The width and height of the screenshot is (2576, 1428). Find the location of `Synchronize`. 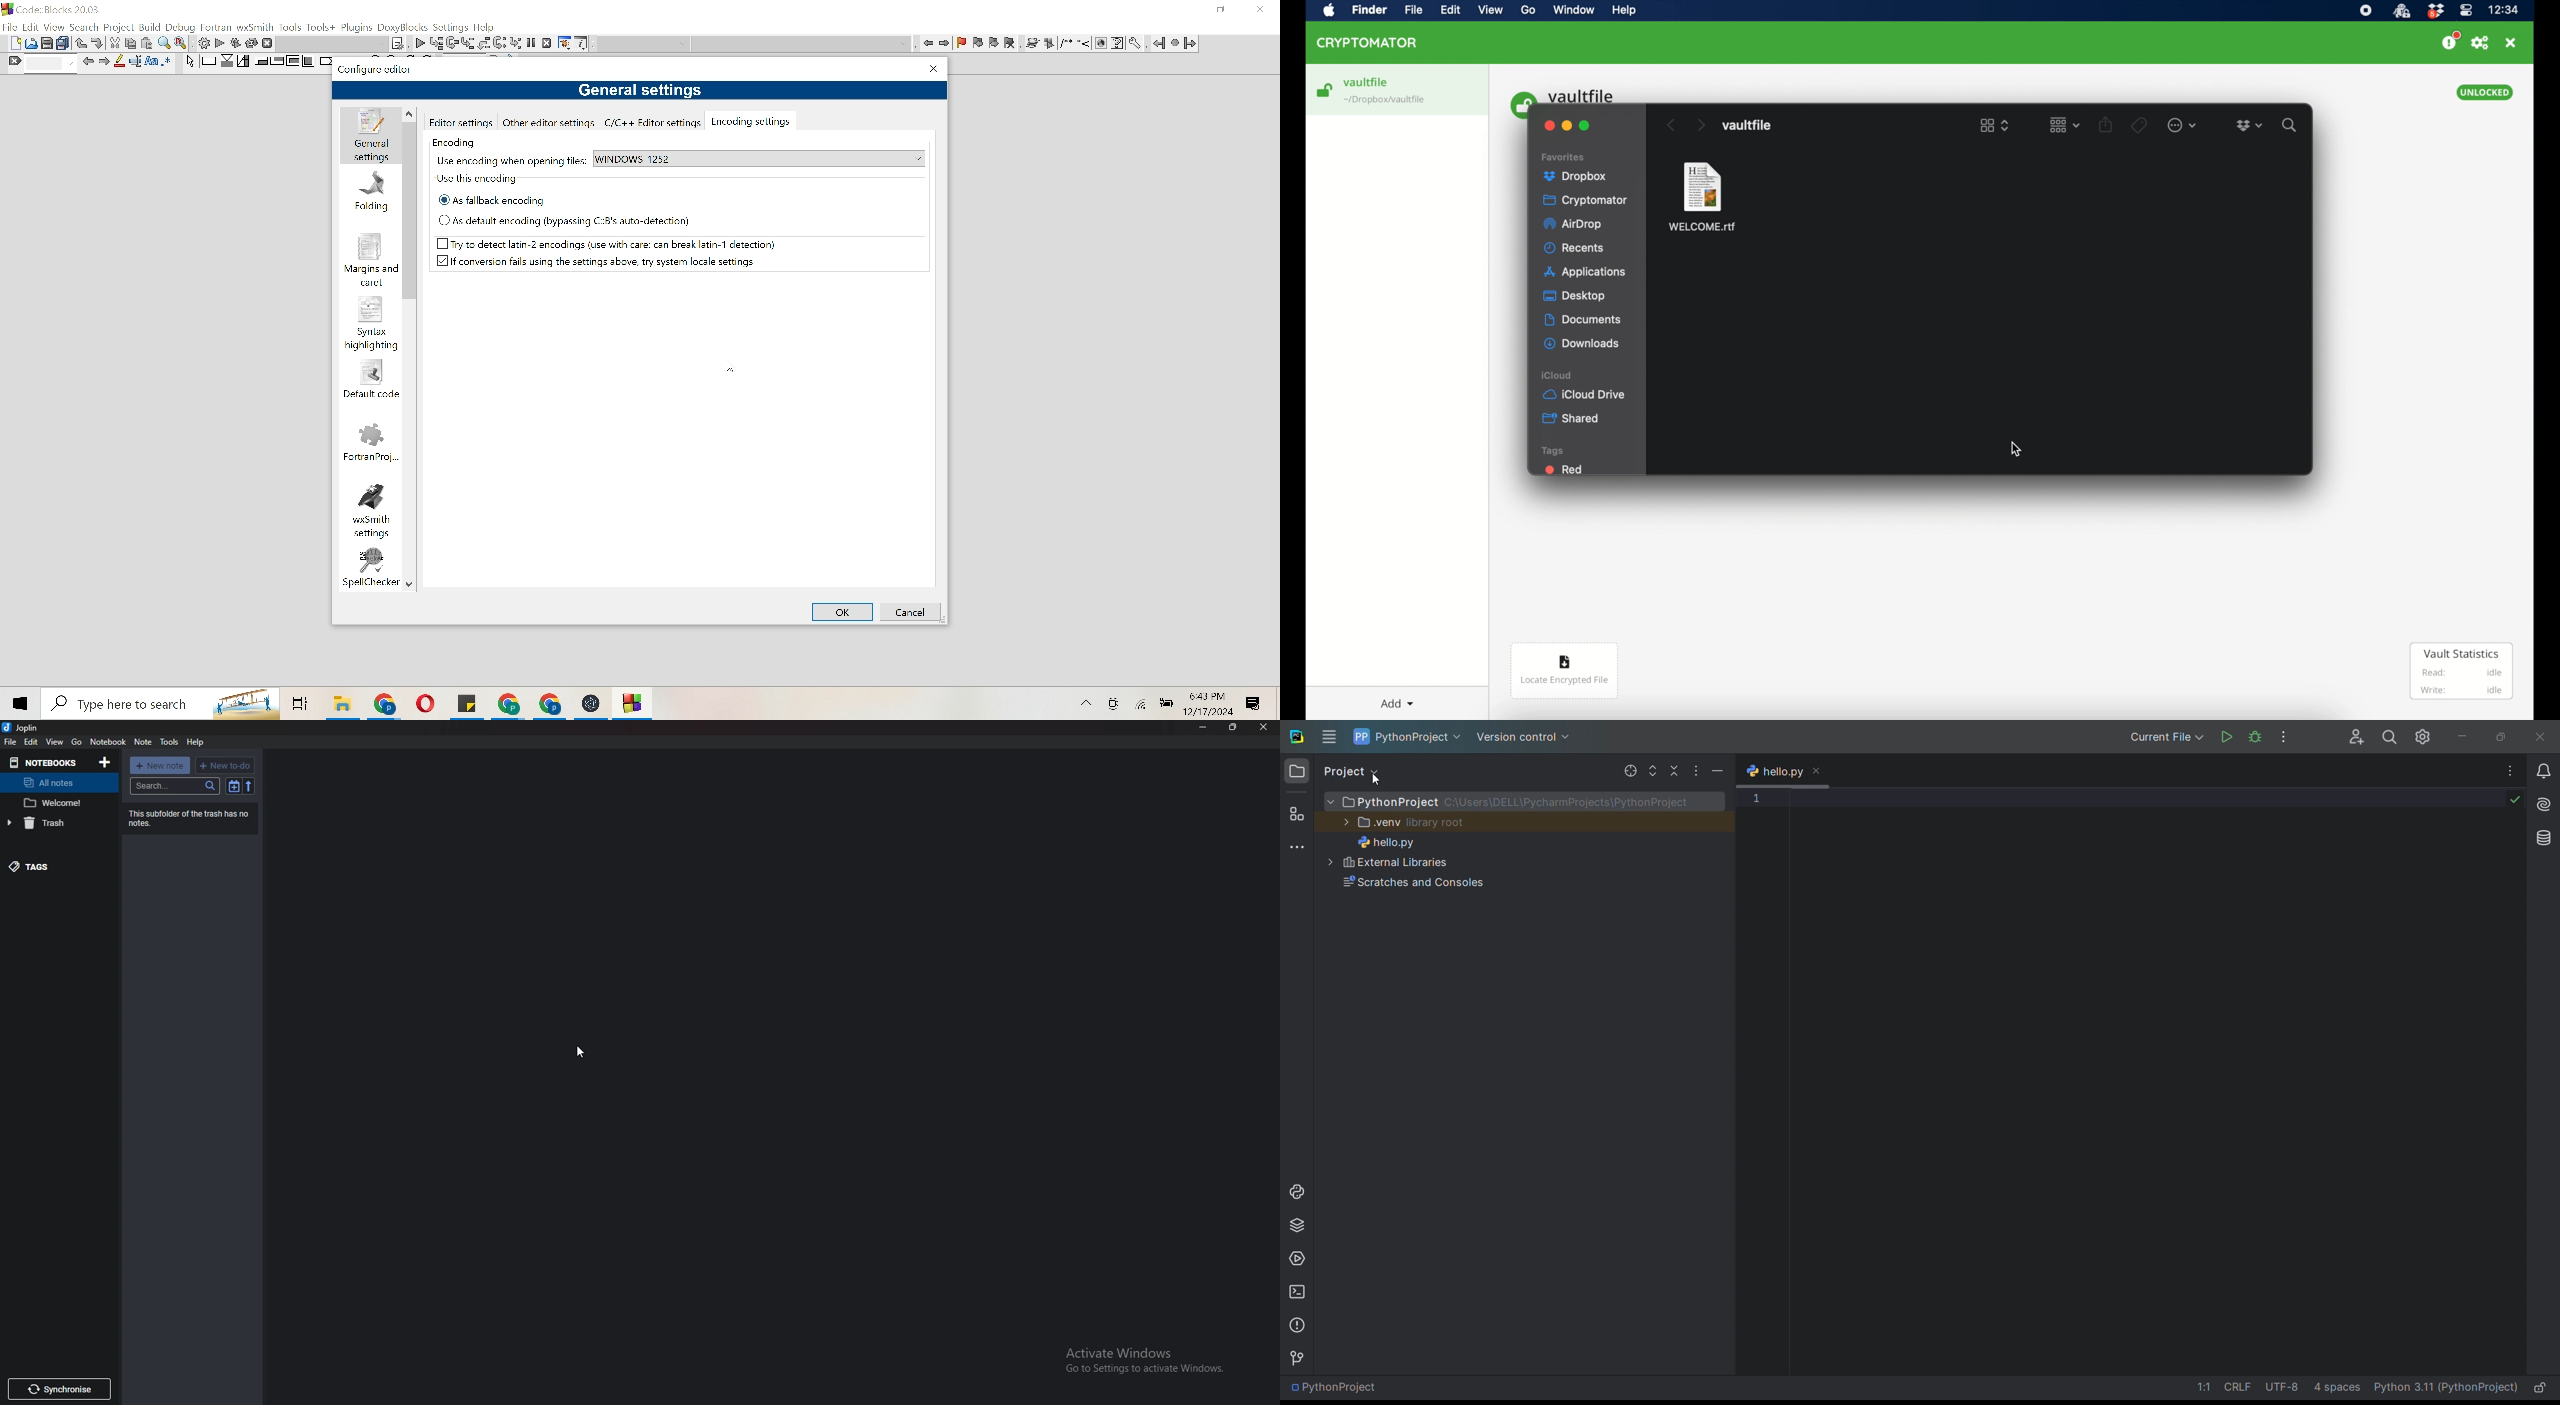

Synchronize is located at coordinates (60, 1390).